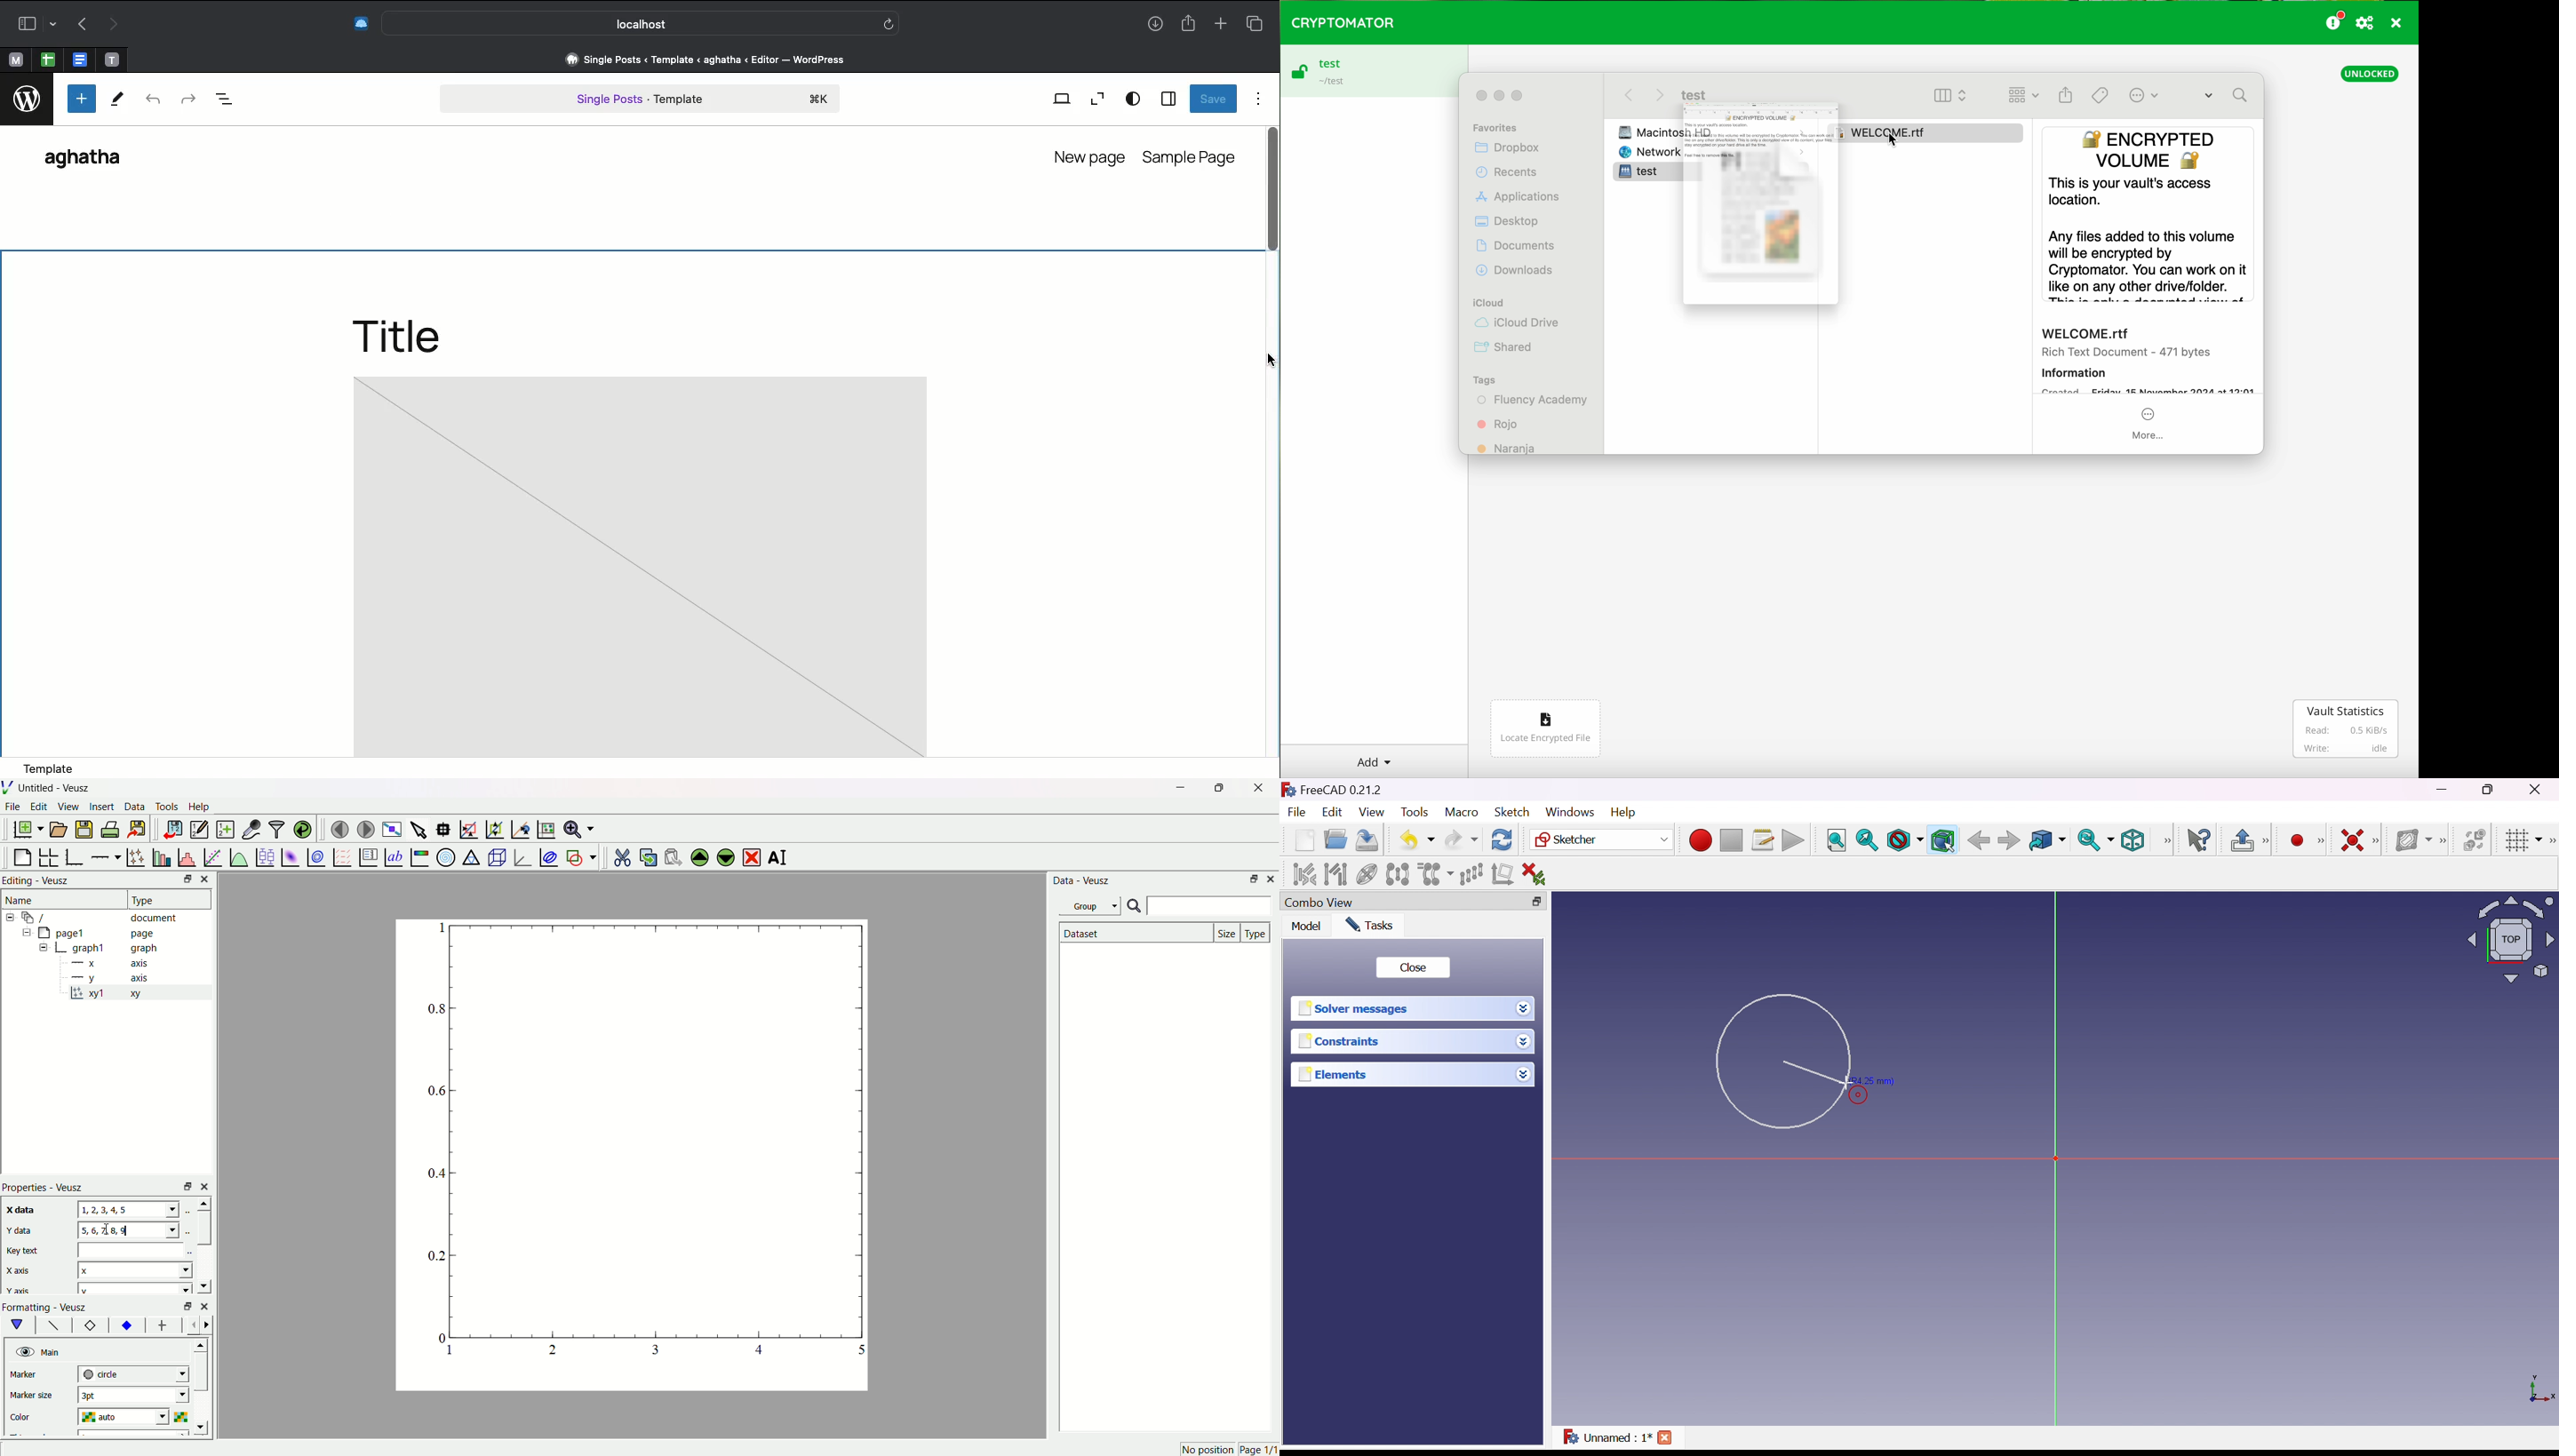 This screenshot has width=2576, height=1456. What do you see at coordinates (1535, 901) in the screenshot?
I see `Restore down` at bounding box center [1535, 901].